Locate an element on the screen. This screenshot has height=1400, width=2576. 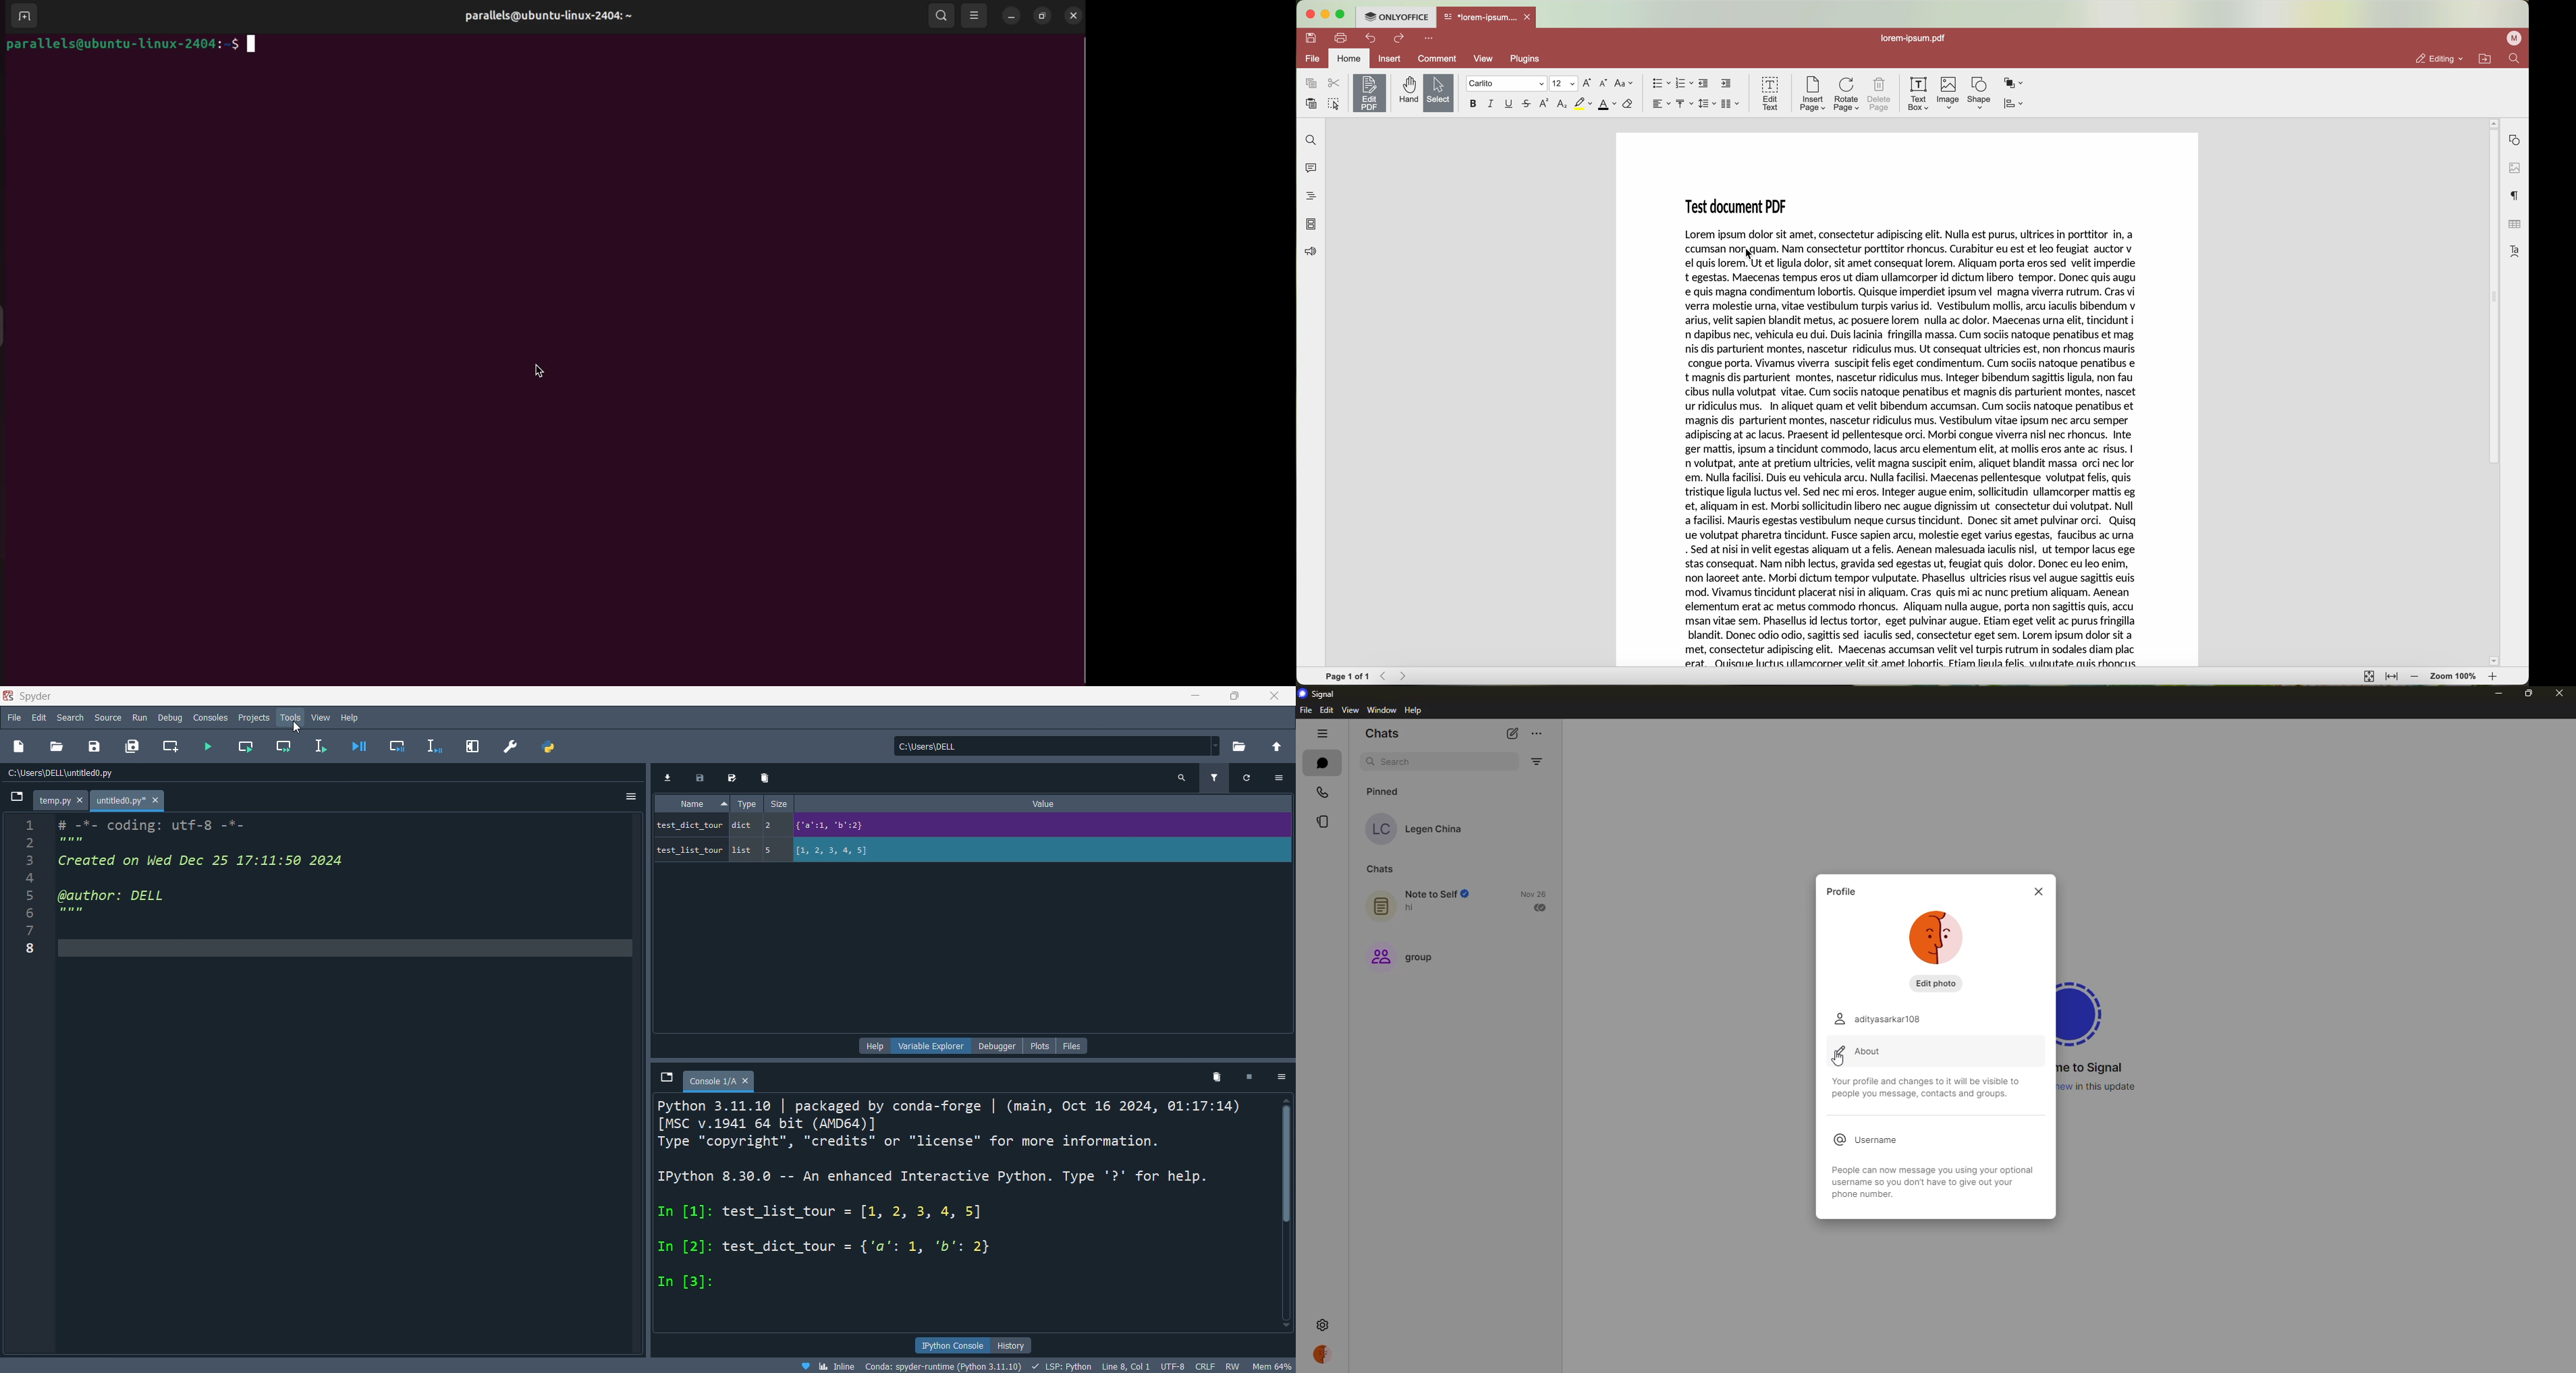
run lin is located at coordinates (323, 746).